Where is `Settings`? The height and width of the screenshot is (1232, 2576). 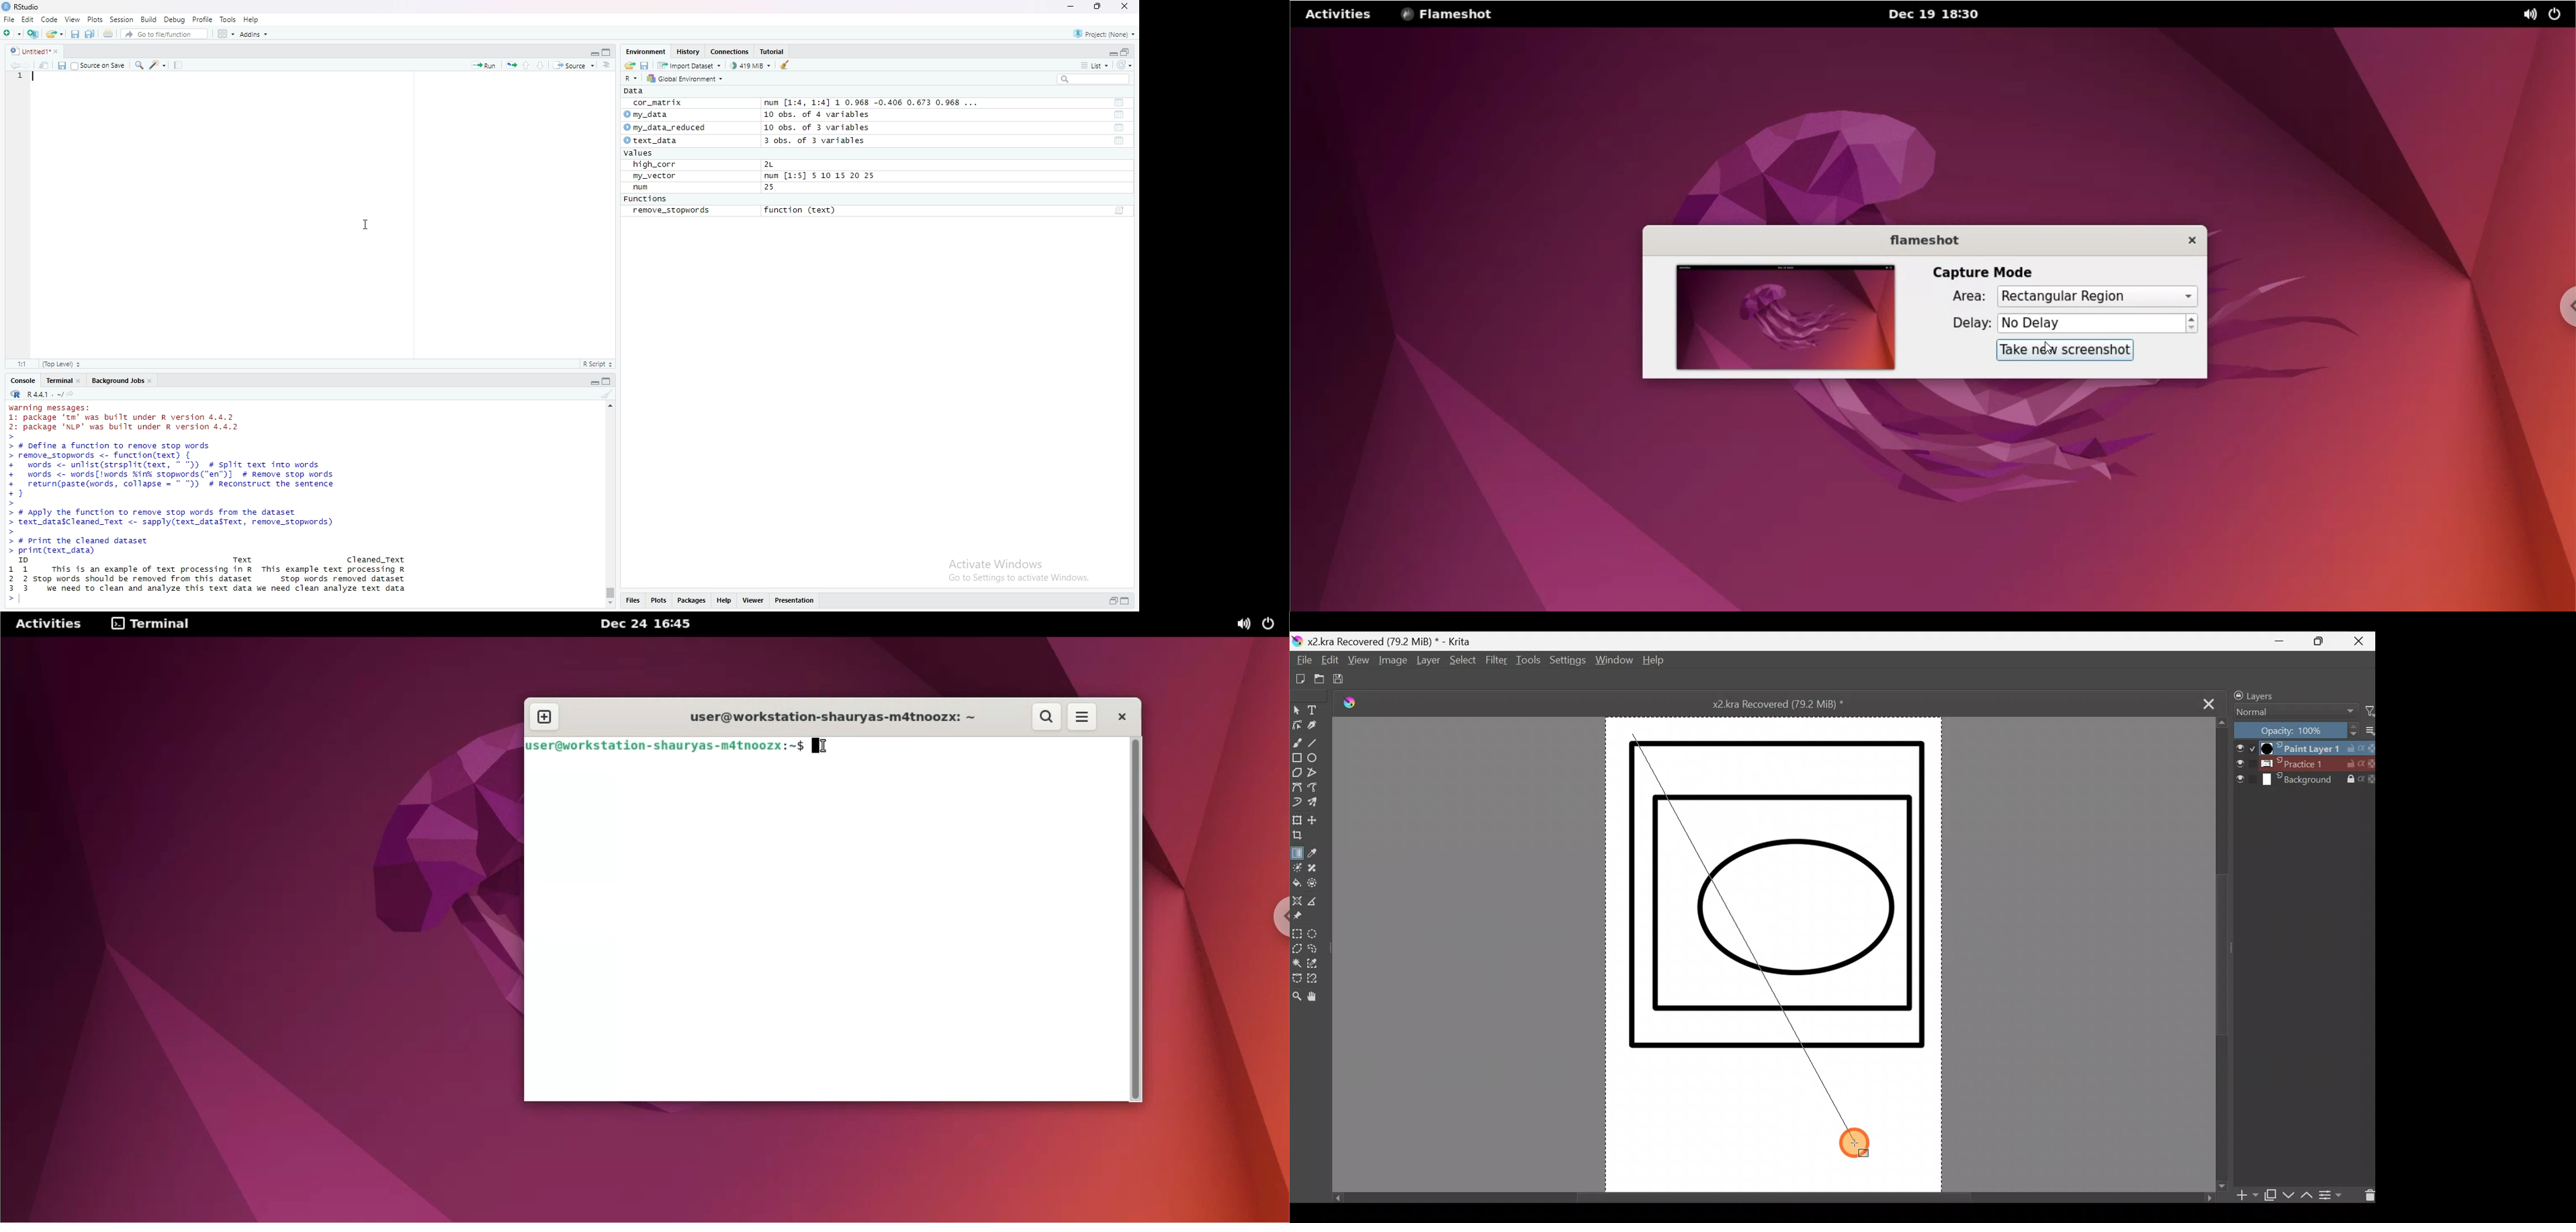 Settings is located at coordinates (1569, 664).